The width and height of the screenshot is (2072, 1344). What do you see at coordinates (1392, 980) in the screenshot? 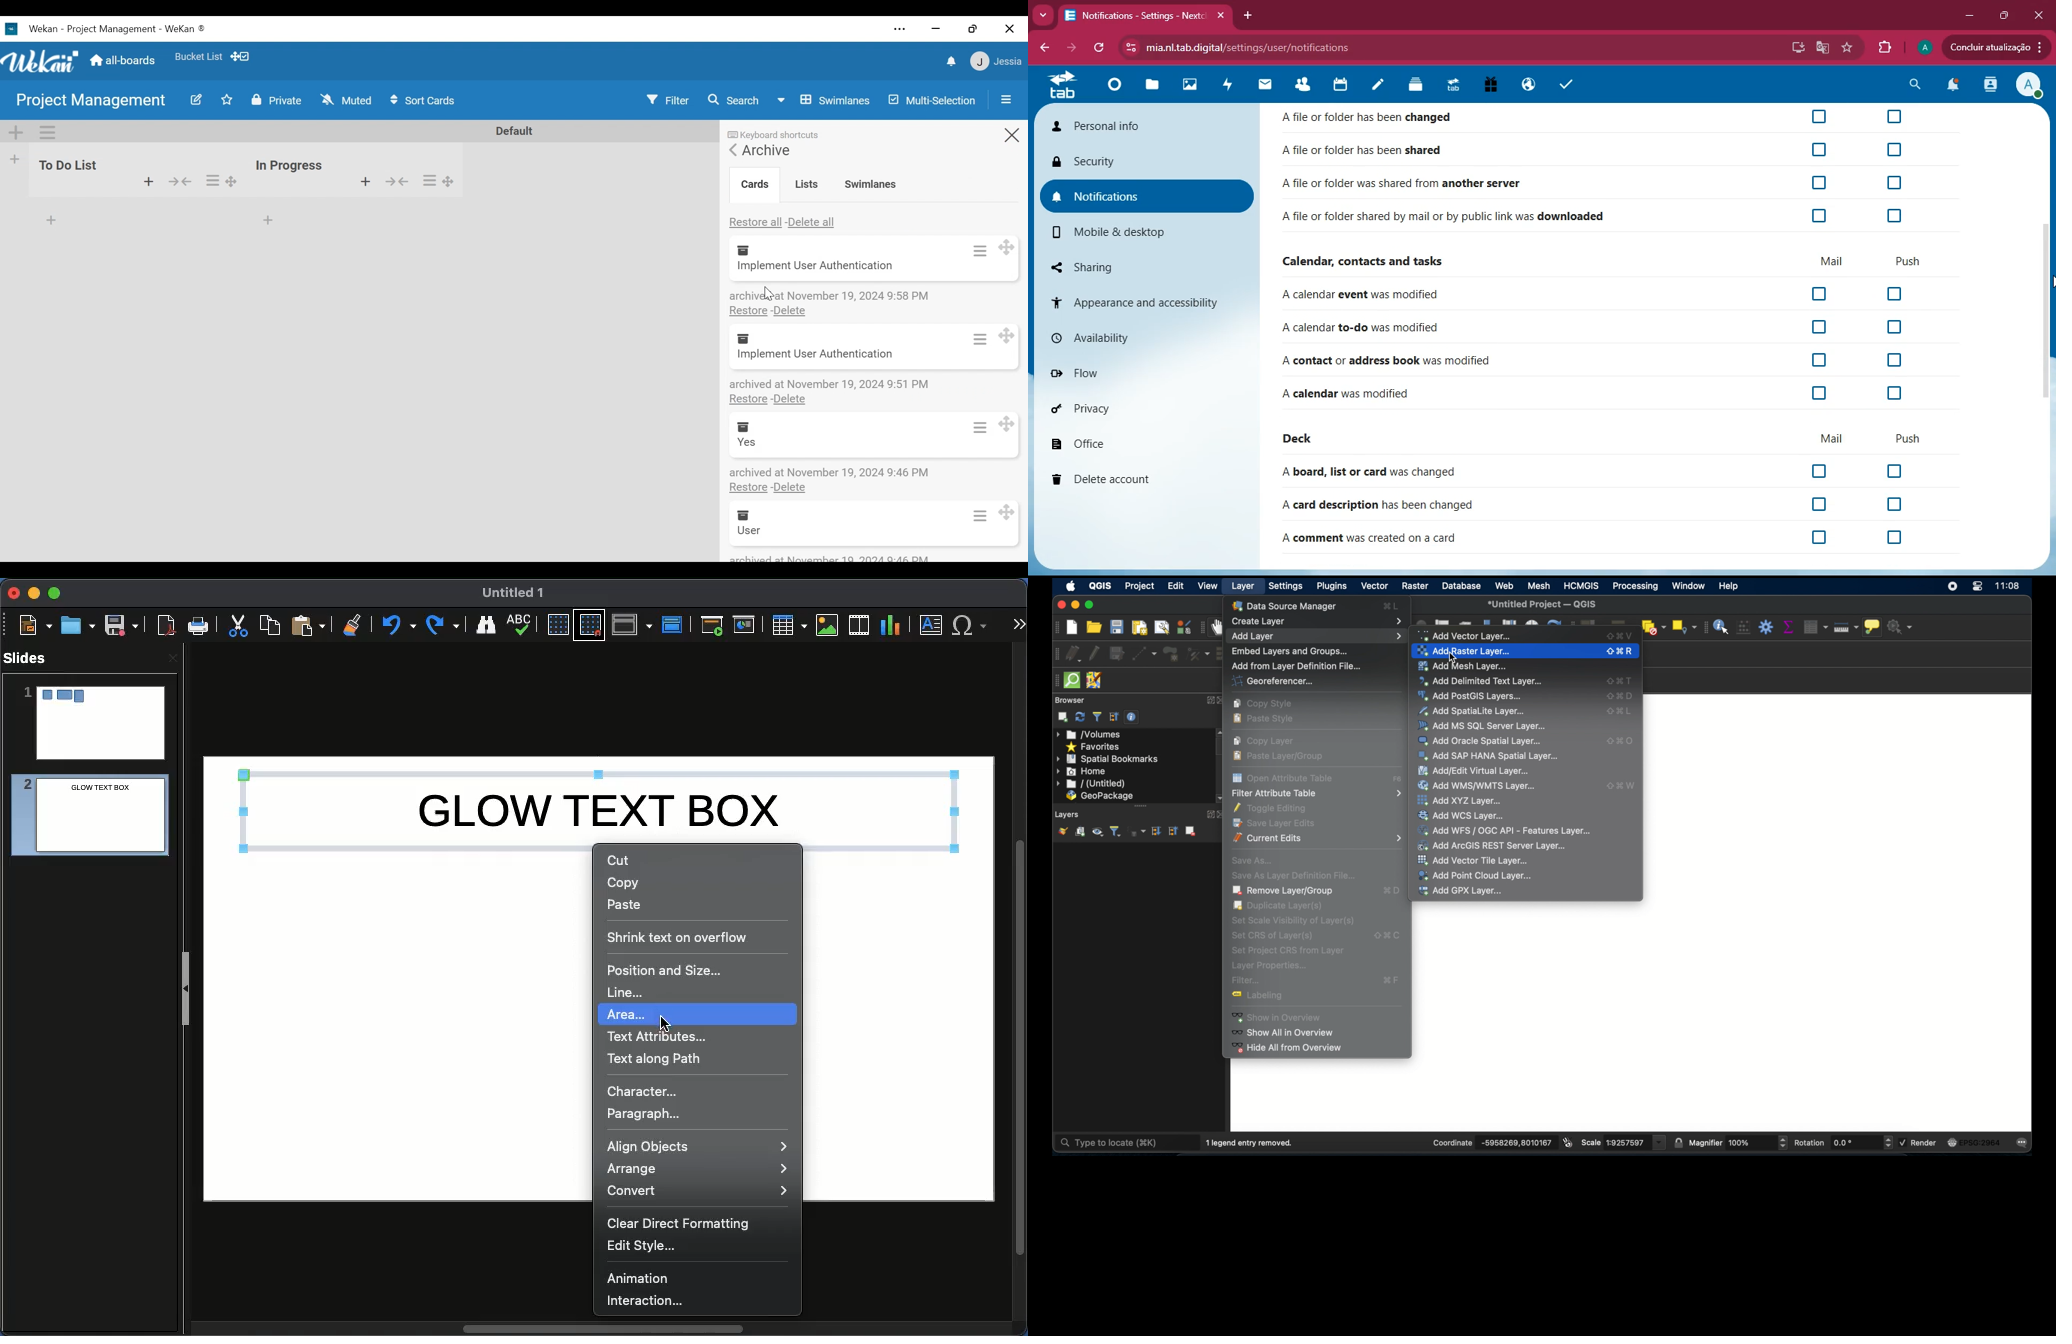
I see `filter shortcut` at bounding box center [1392, 980].